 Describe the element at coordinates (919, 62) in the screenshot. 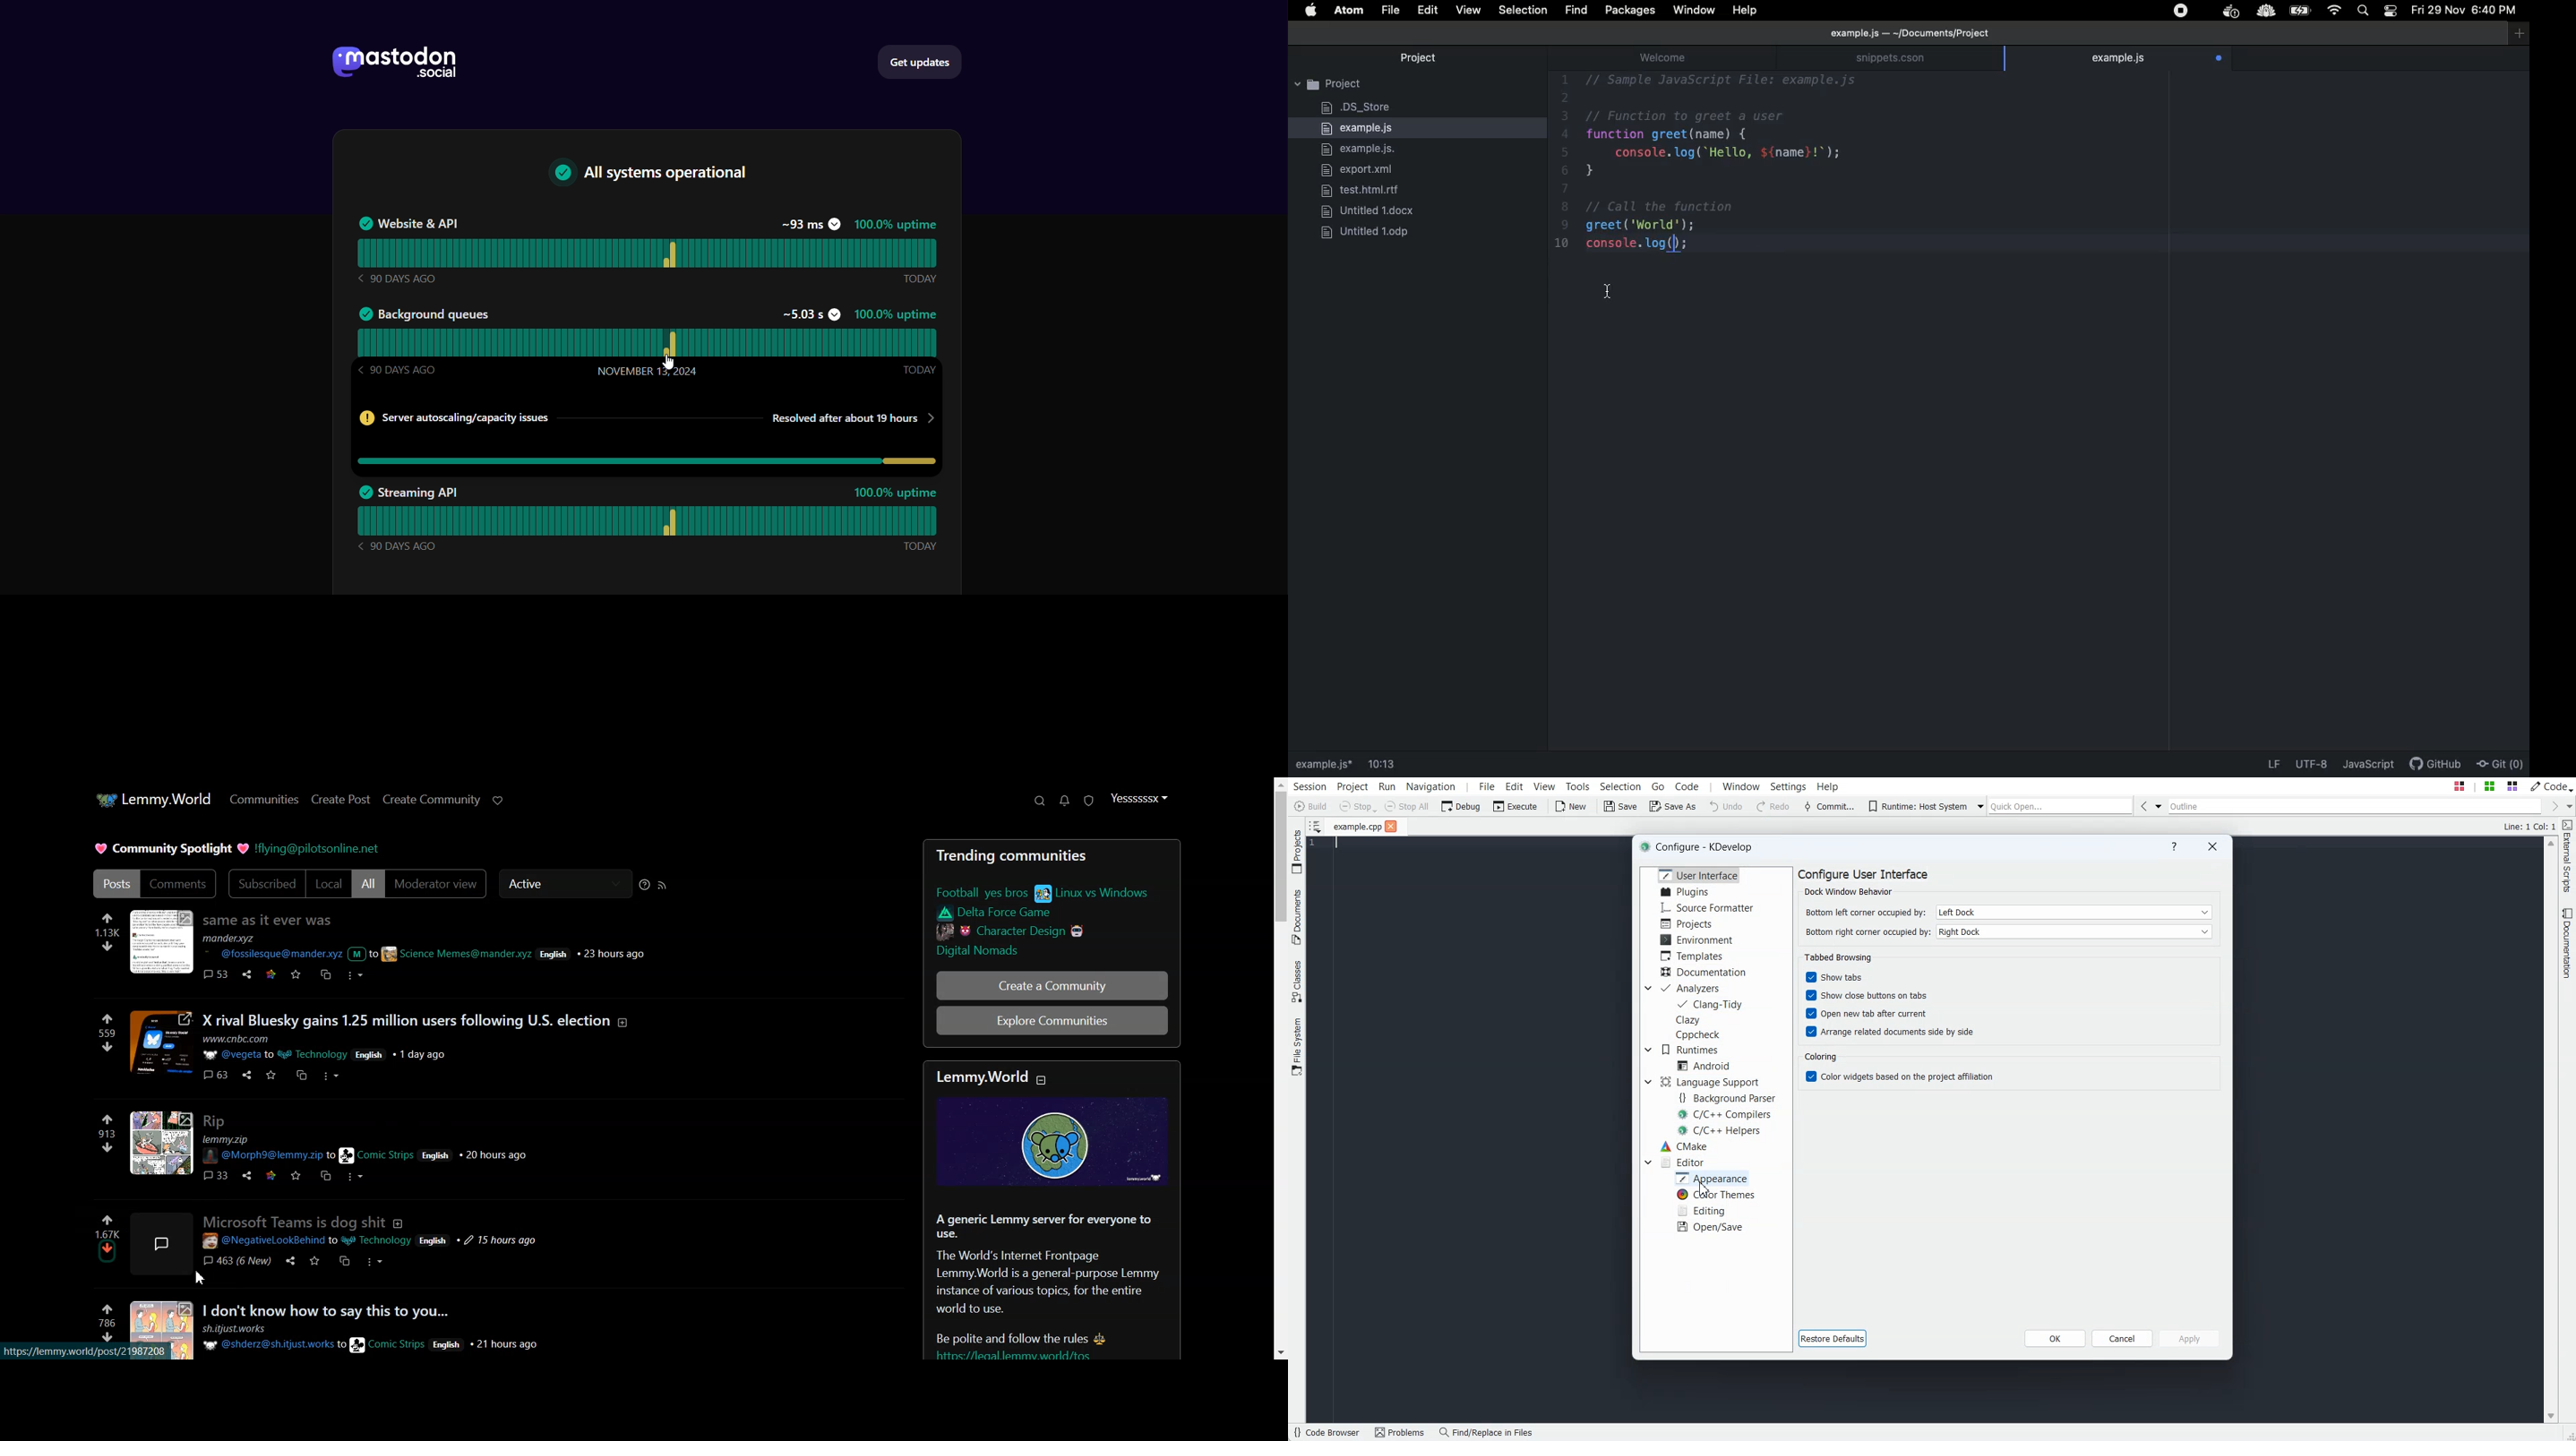

I see `get updates` at that location.